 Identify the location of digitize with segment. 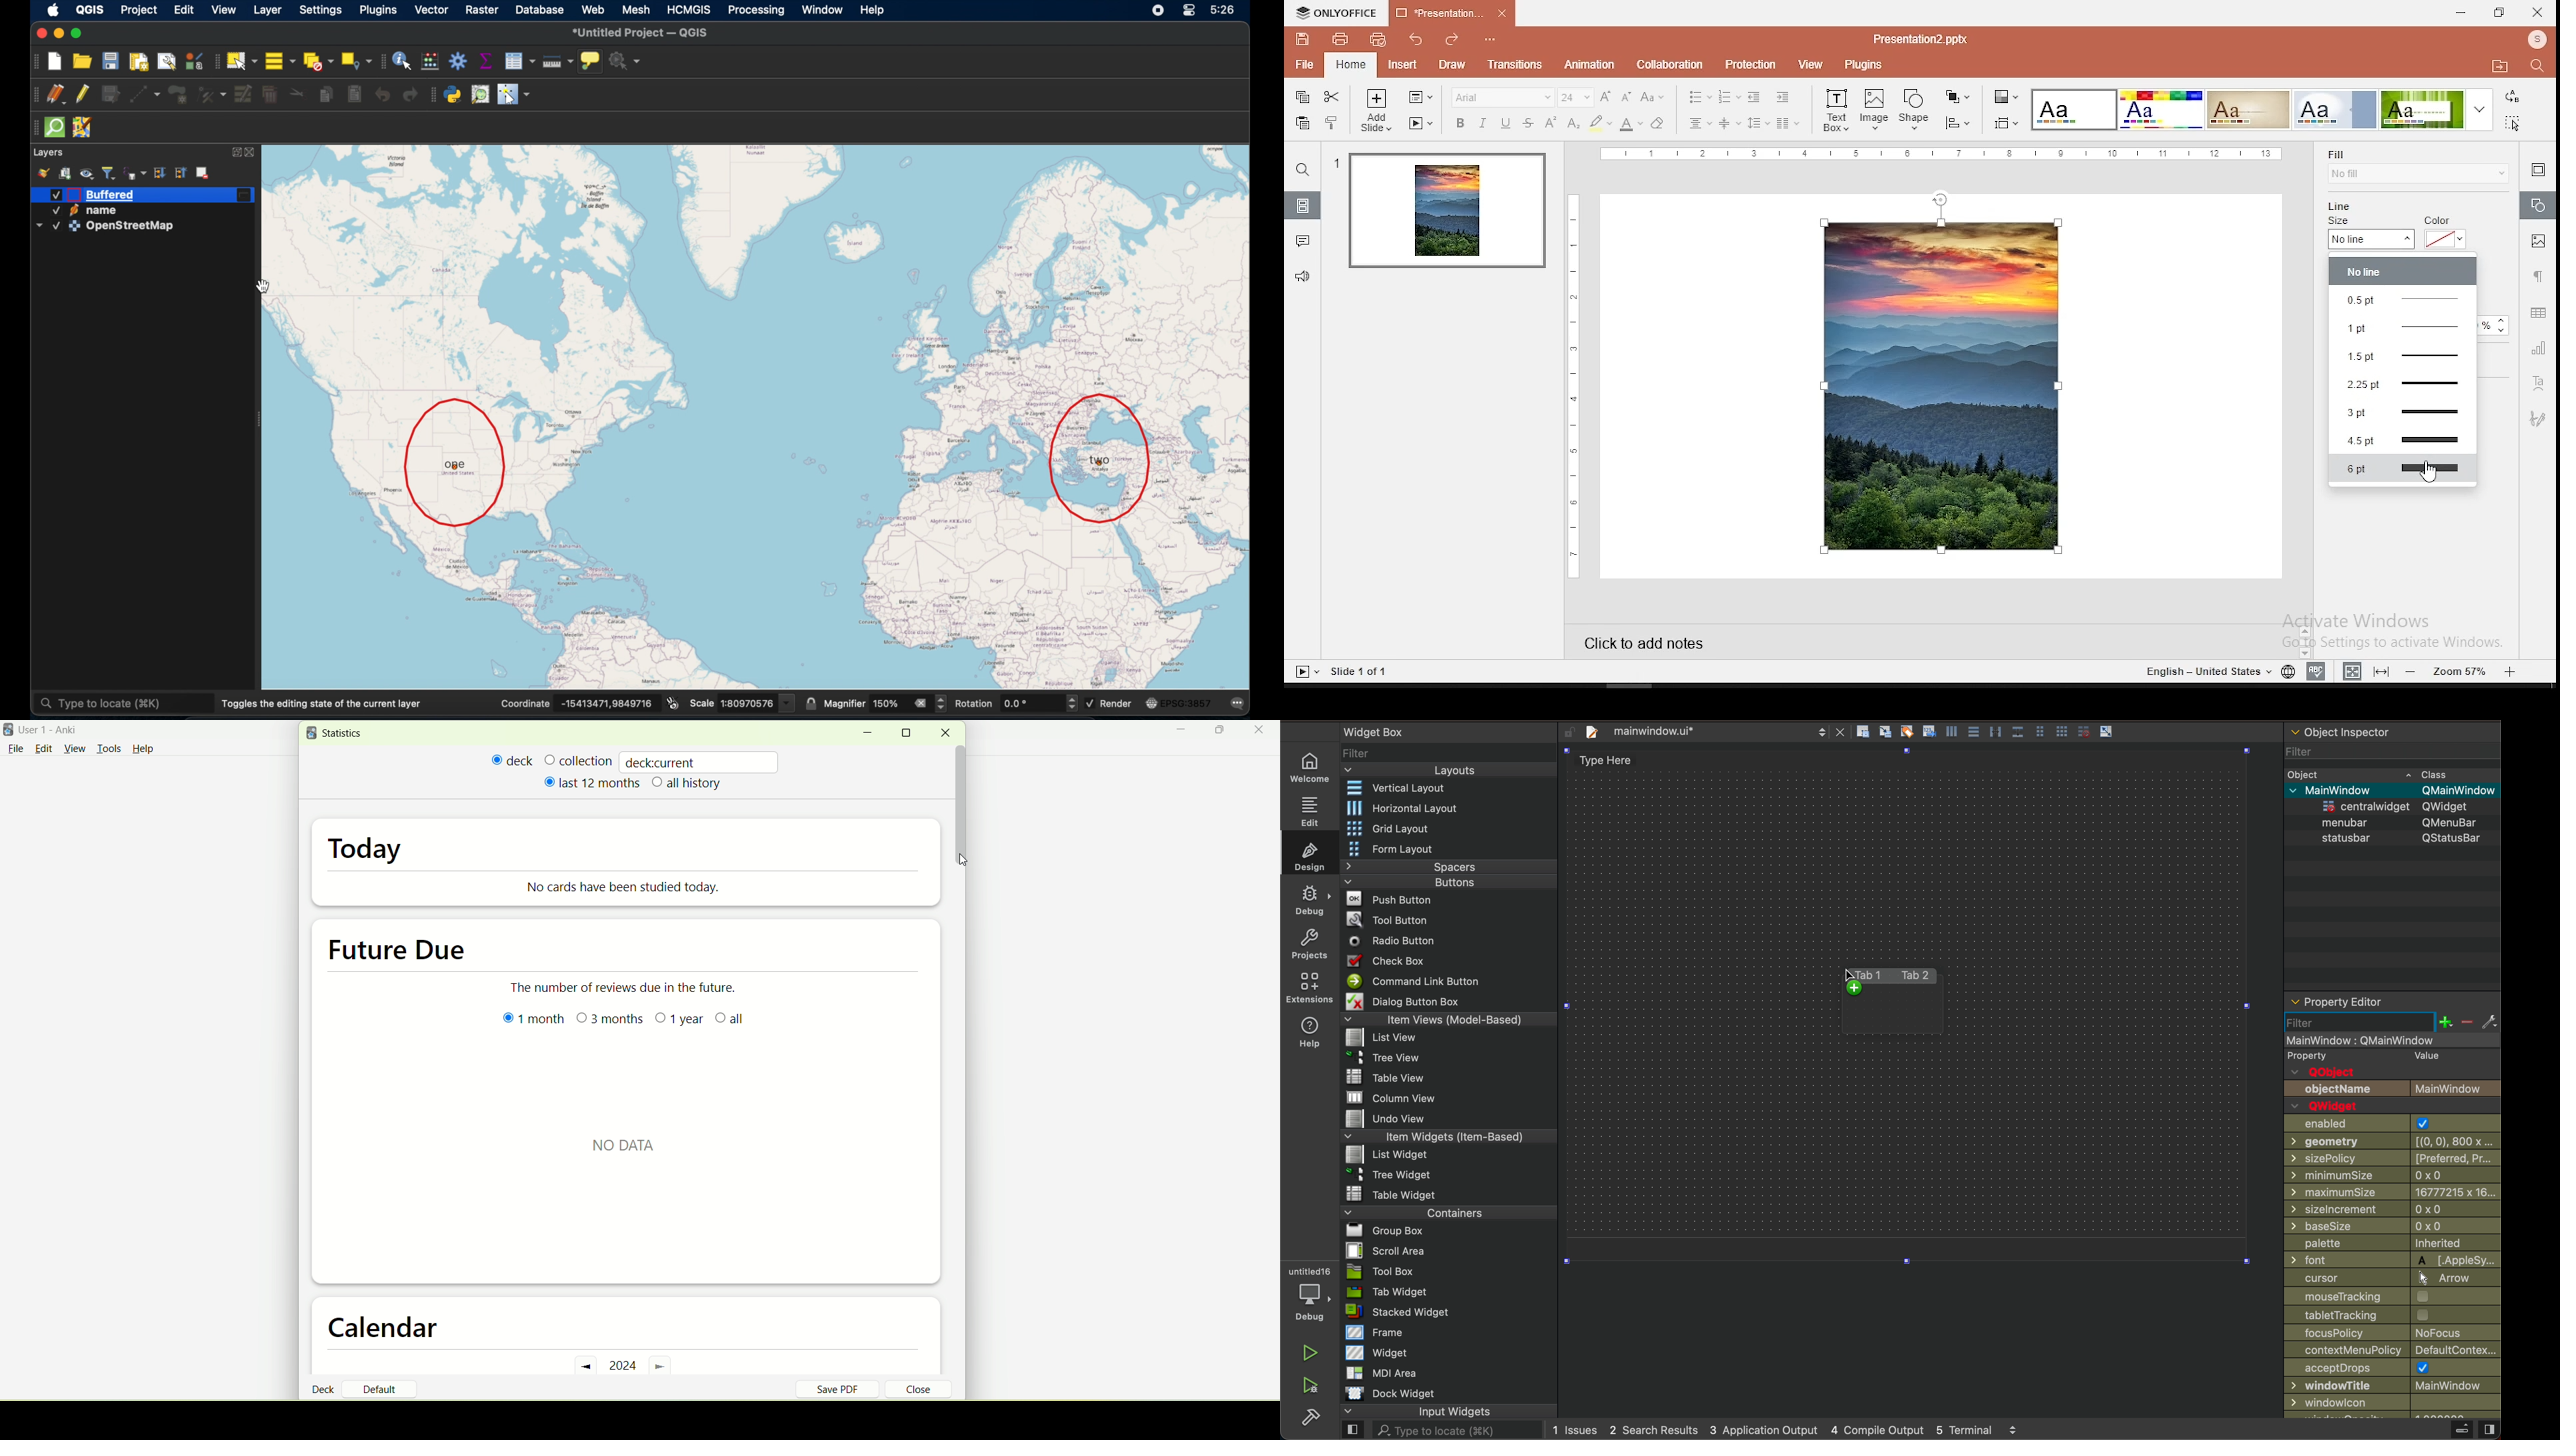
(145, 95).